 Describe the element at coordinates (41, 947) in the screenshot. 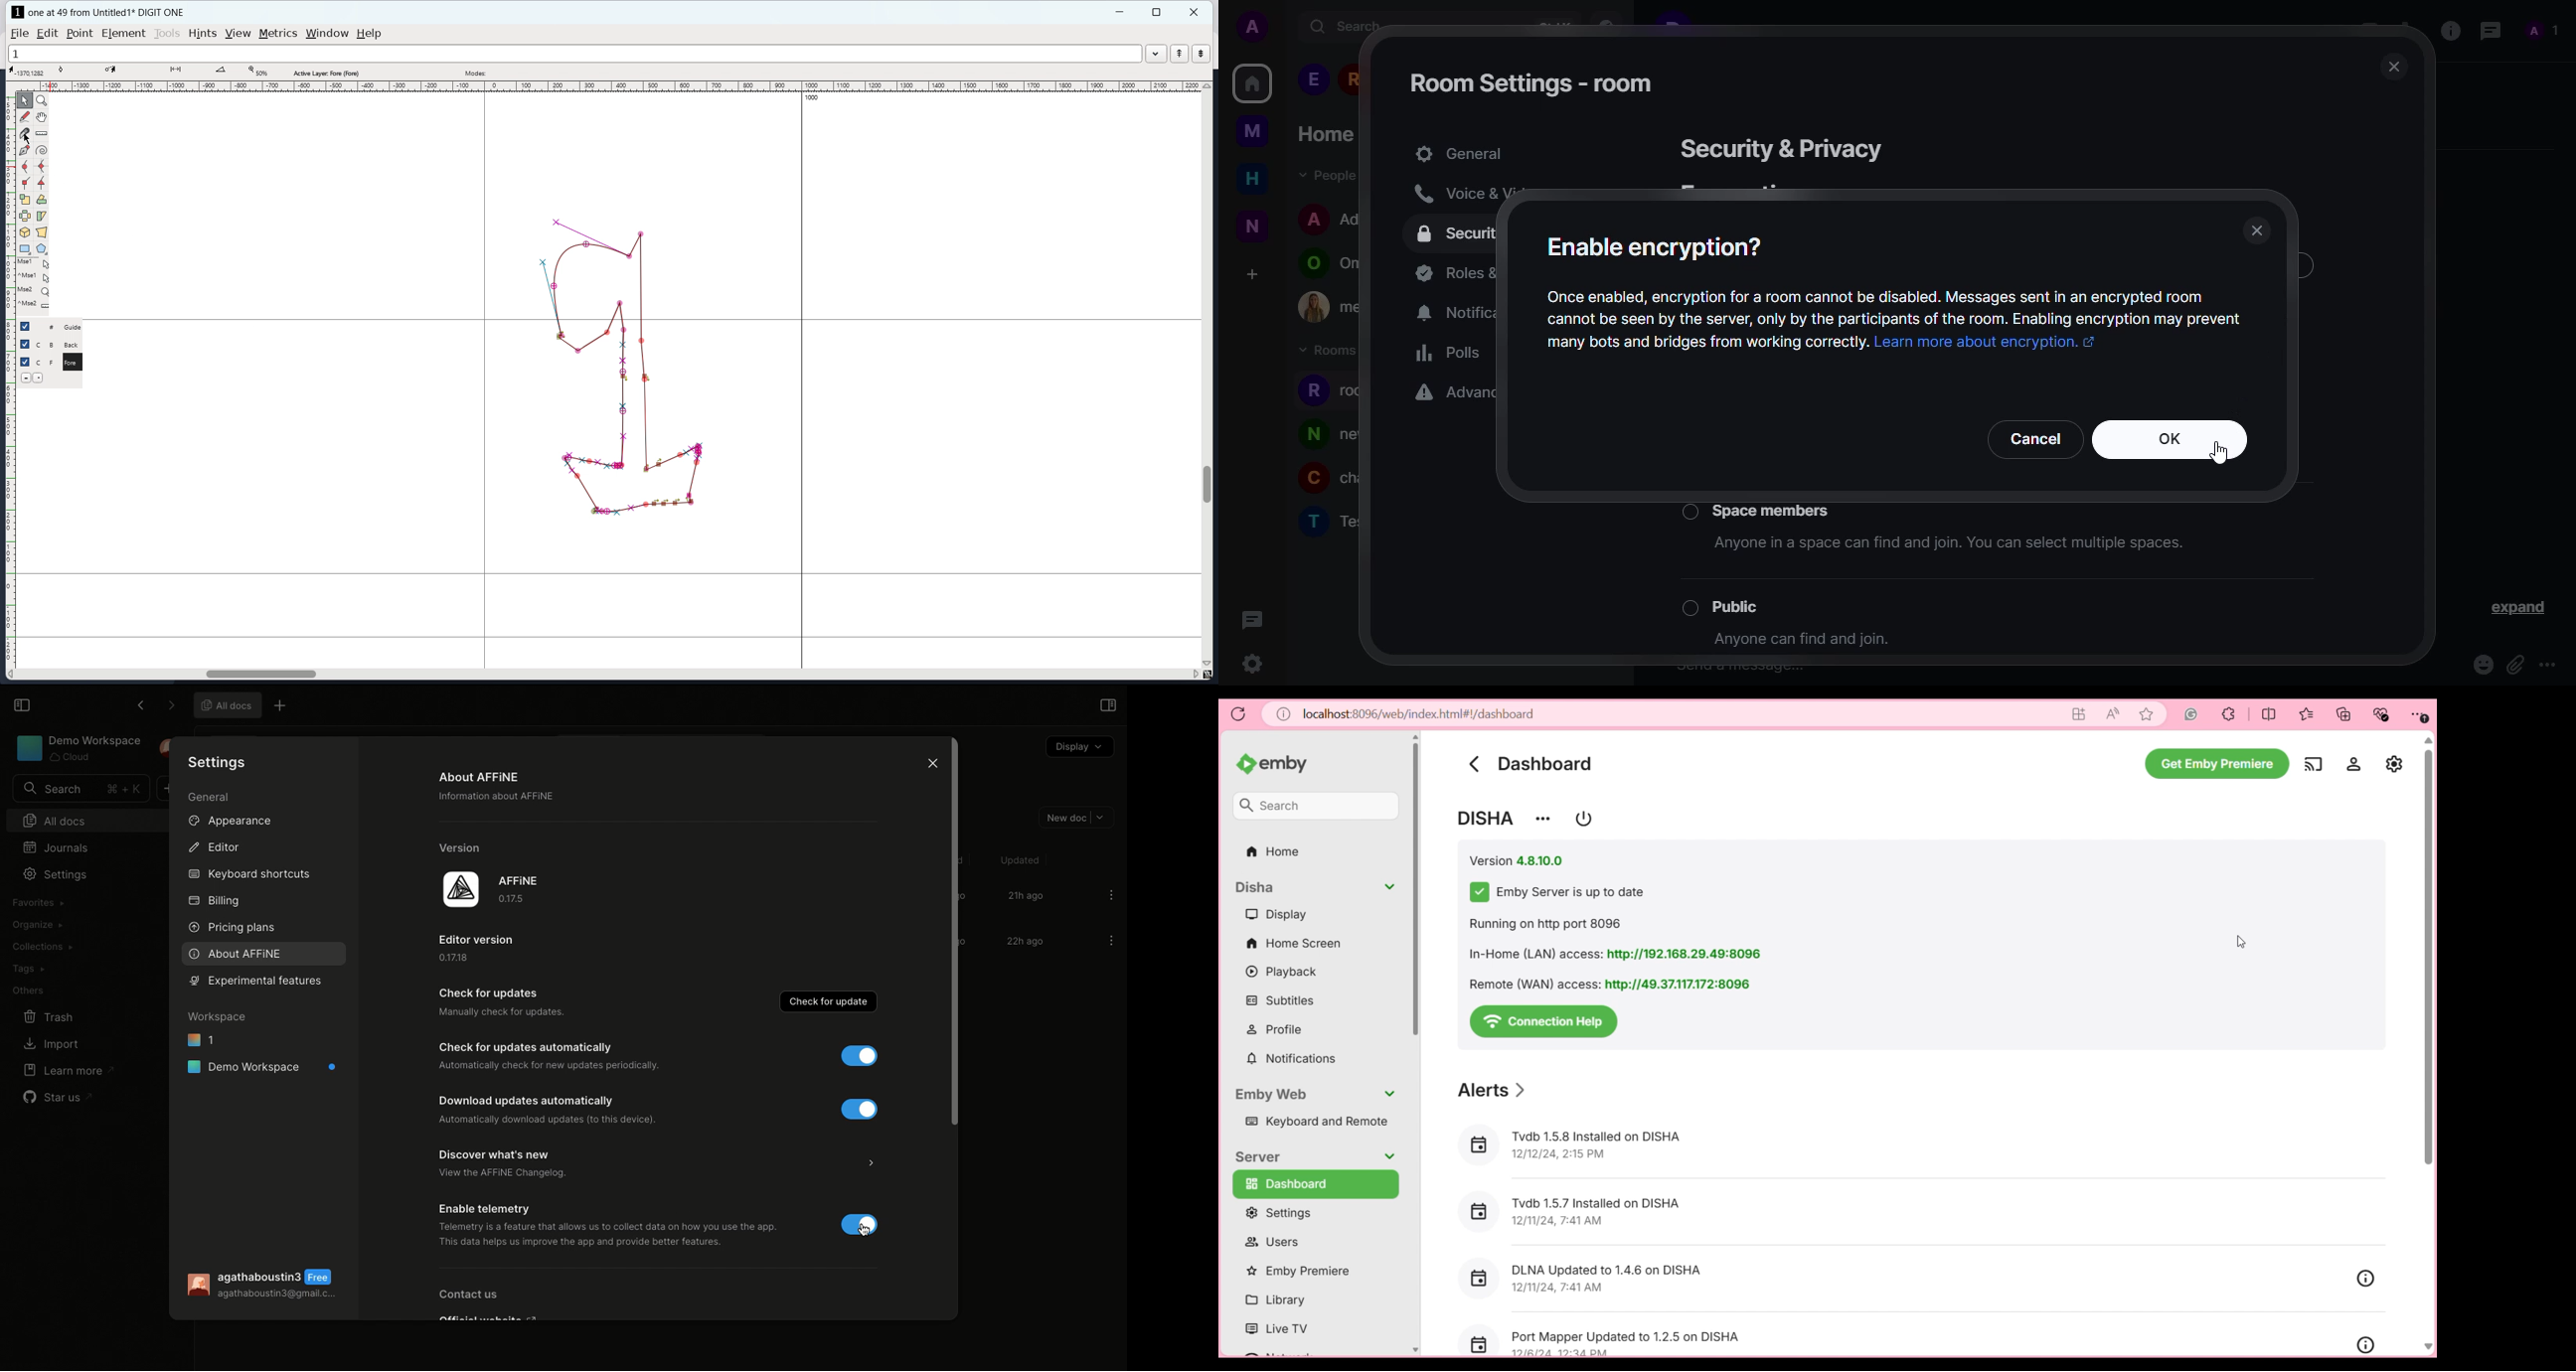

I see `Collections` at that location.